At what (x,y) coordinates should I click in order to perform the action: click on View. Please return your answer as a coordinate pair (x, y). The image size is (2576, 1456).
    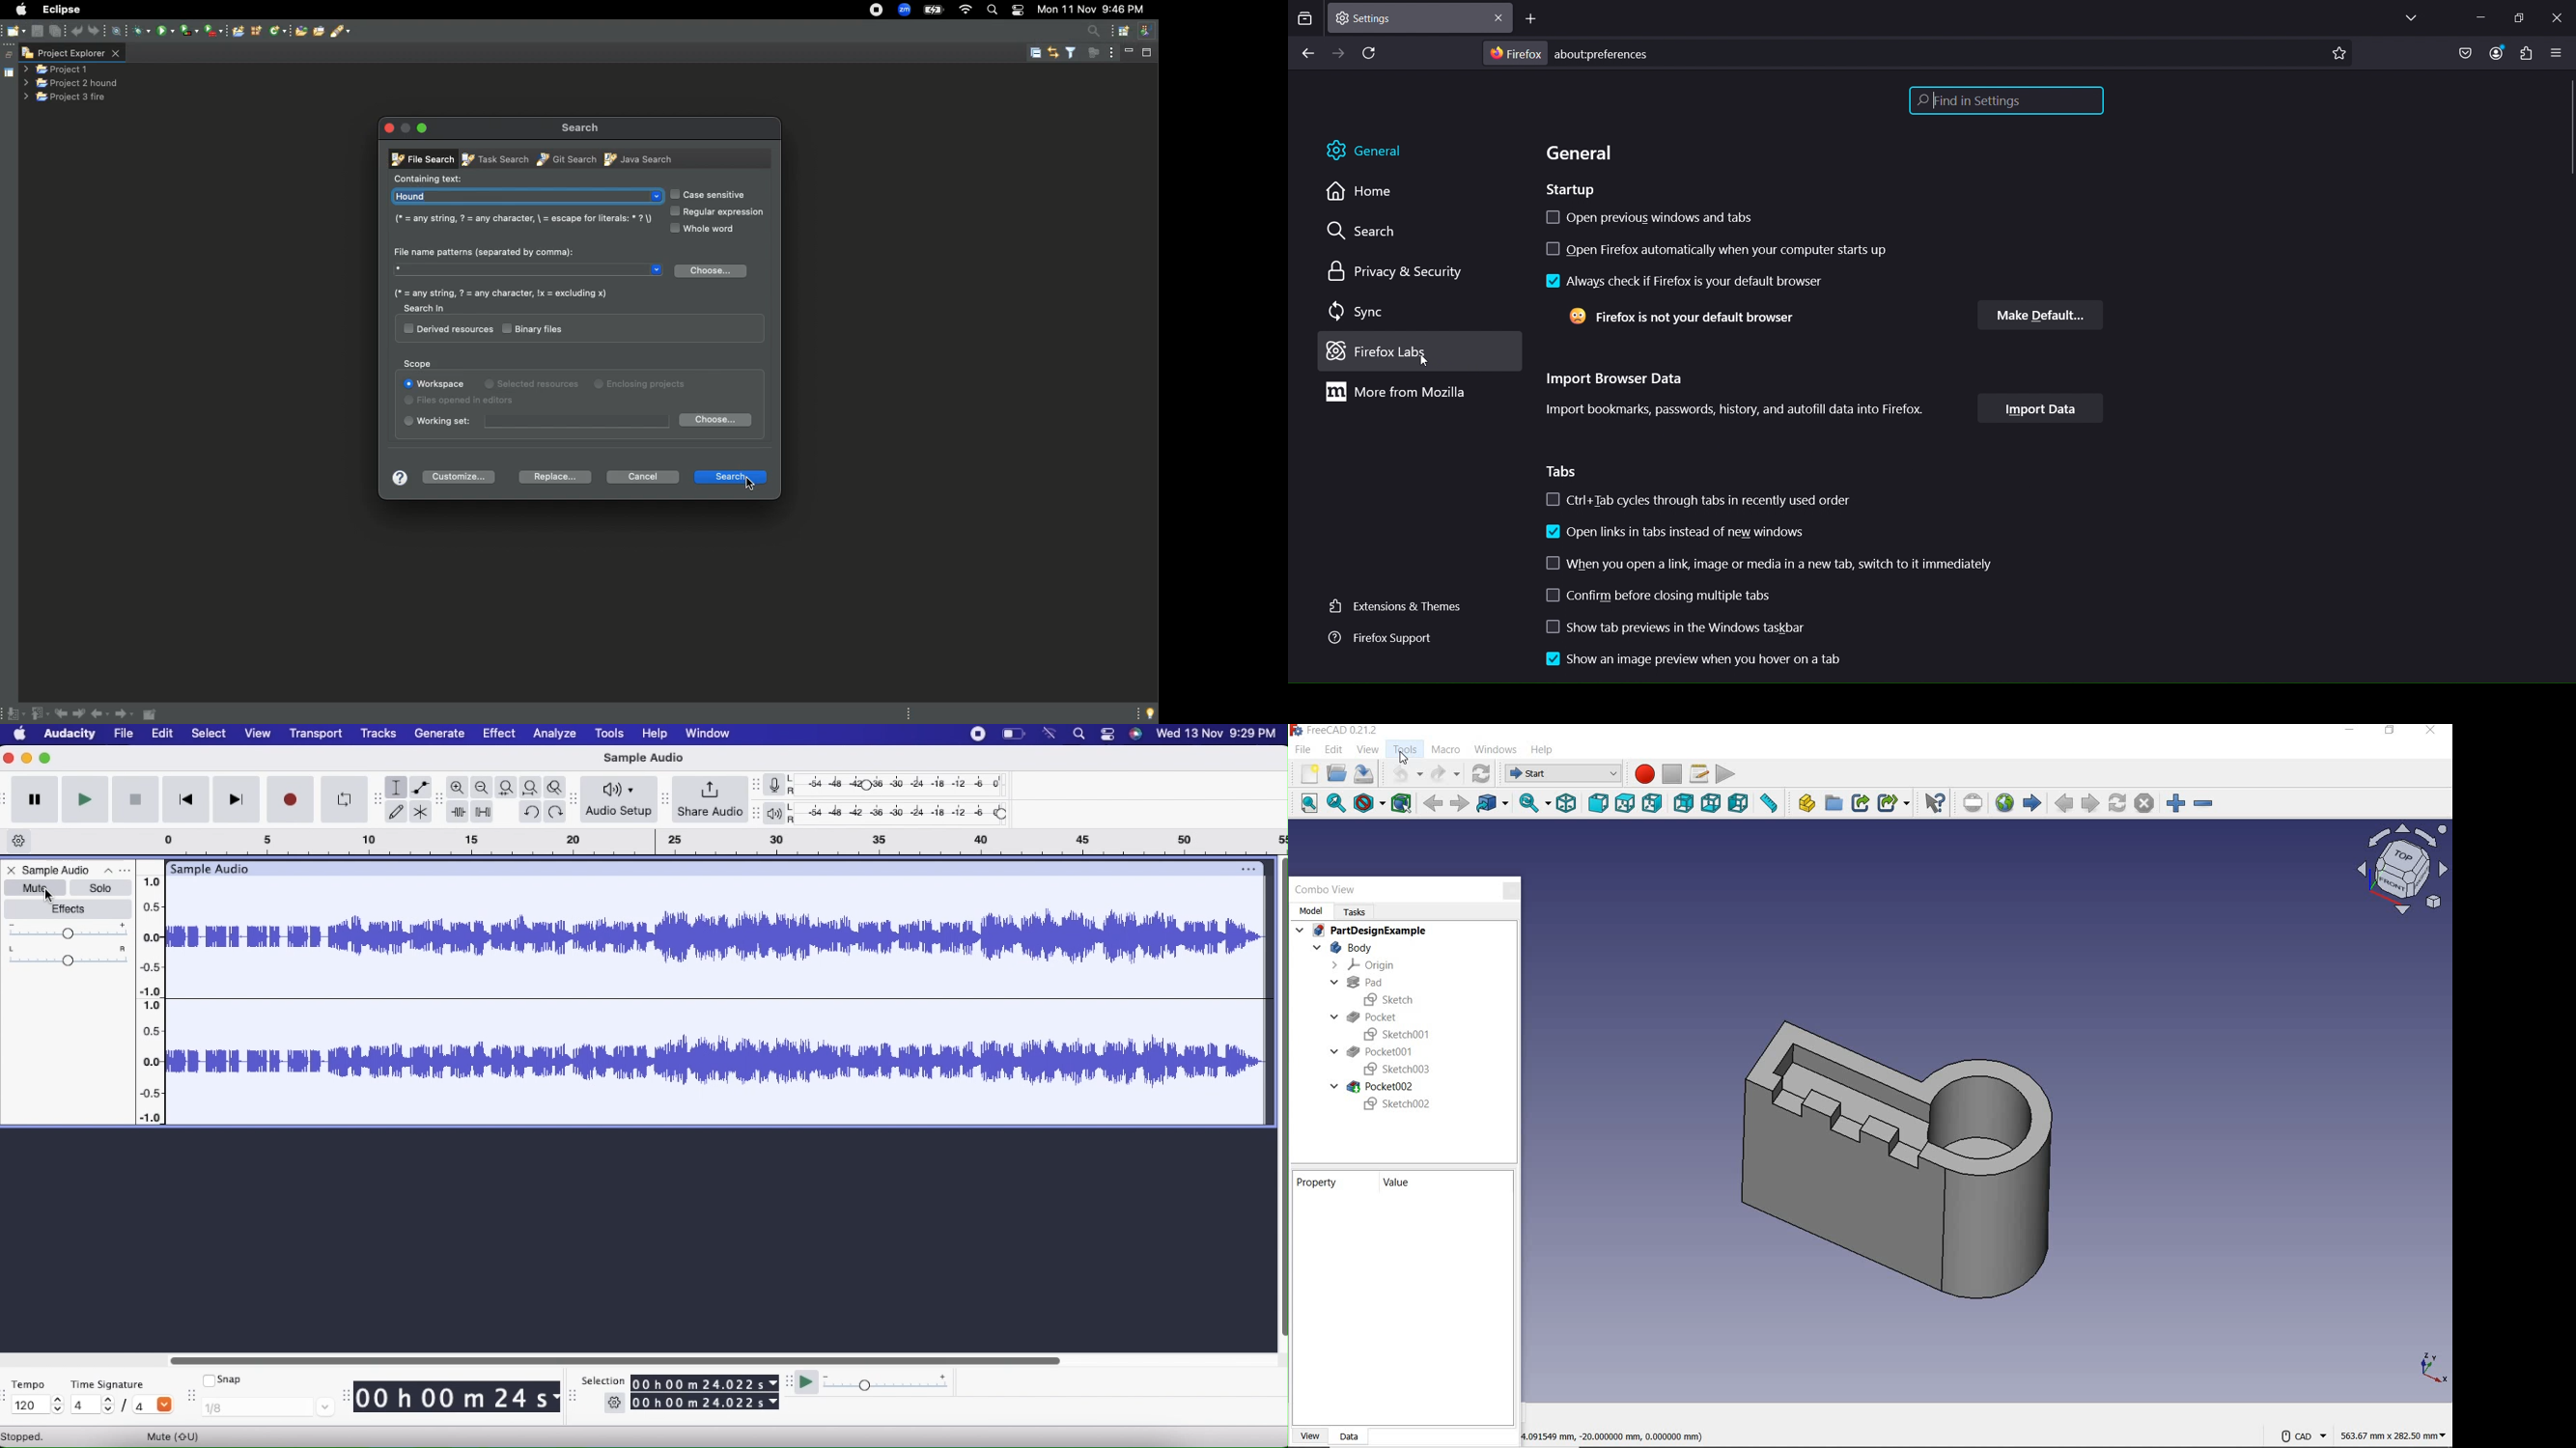
    Looking at the image, I should click on (1369, 749).